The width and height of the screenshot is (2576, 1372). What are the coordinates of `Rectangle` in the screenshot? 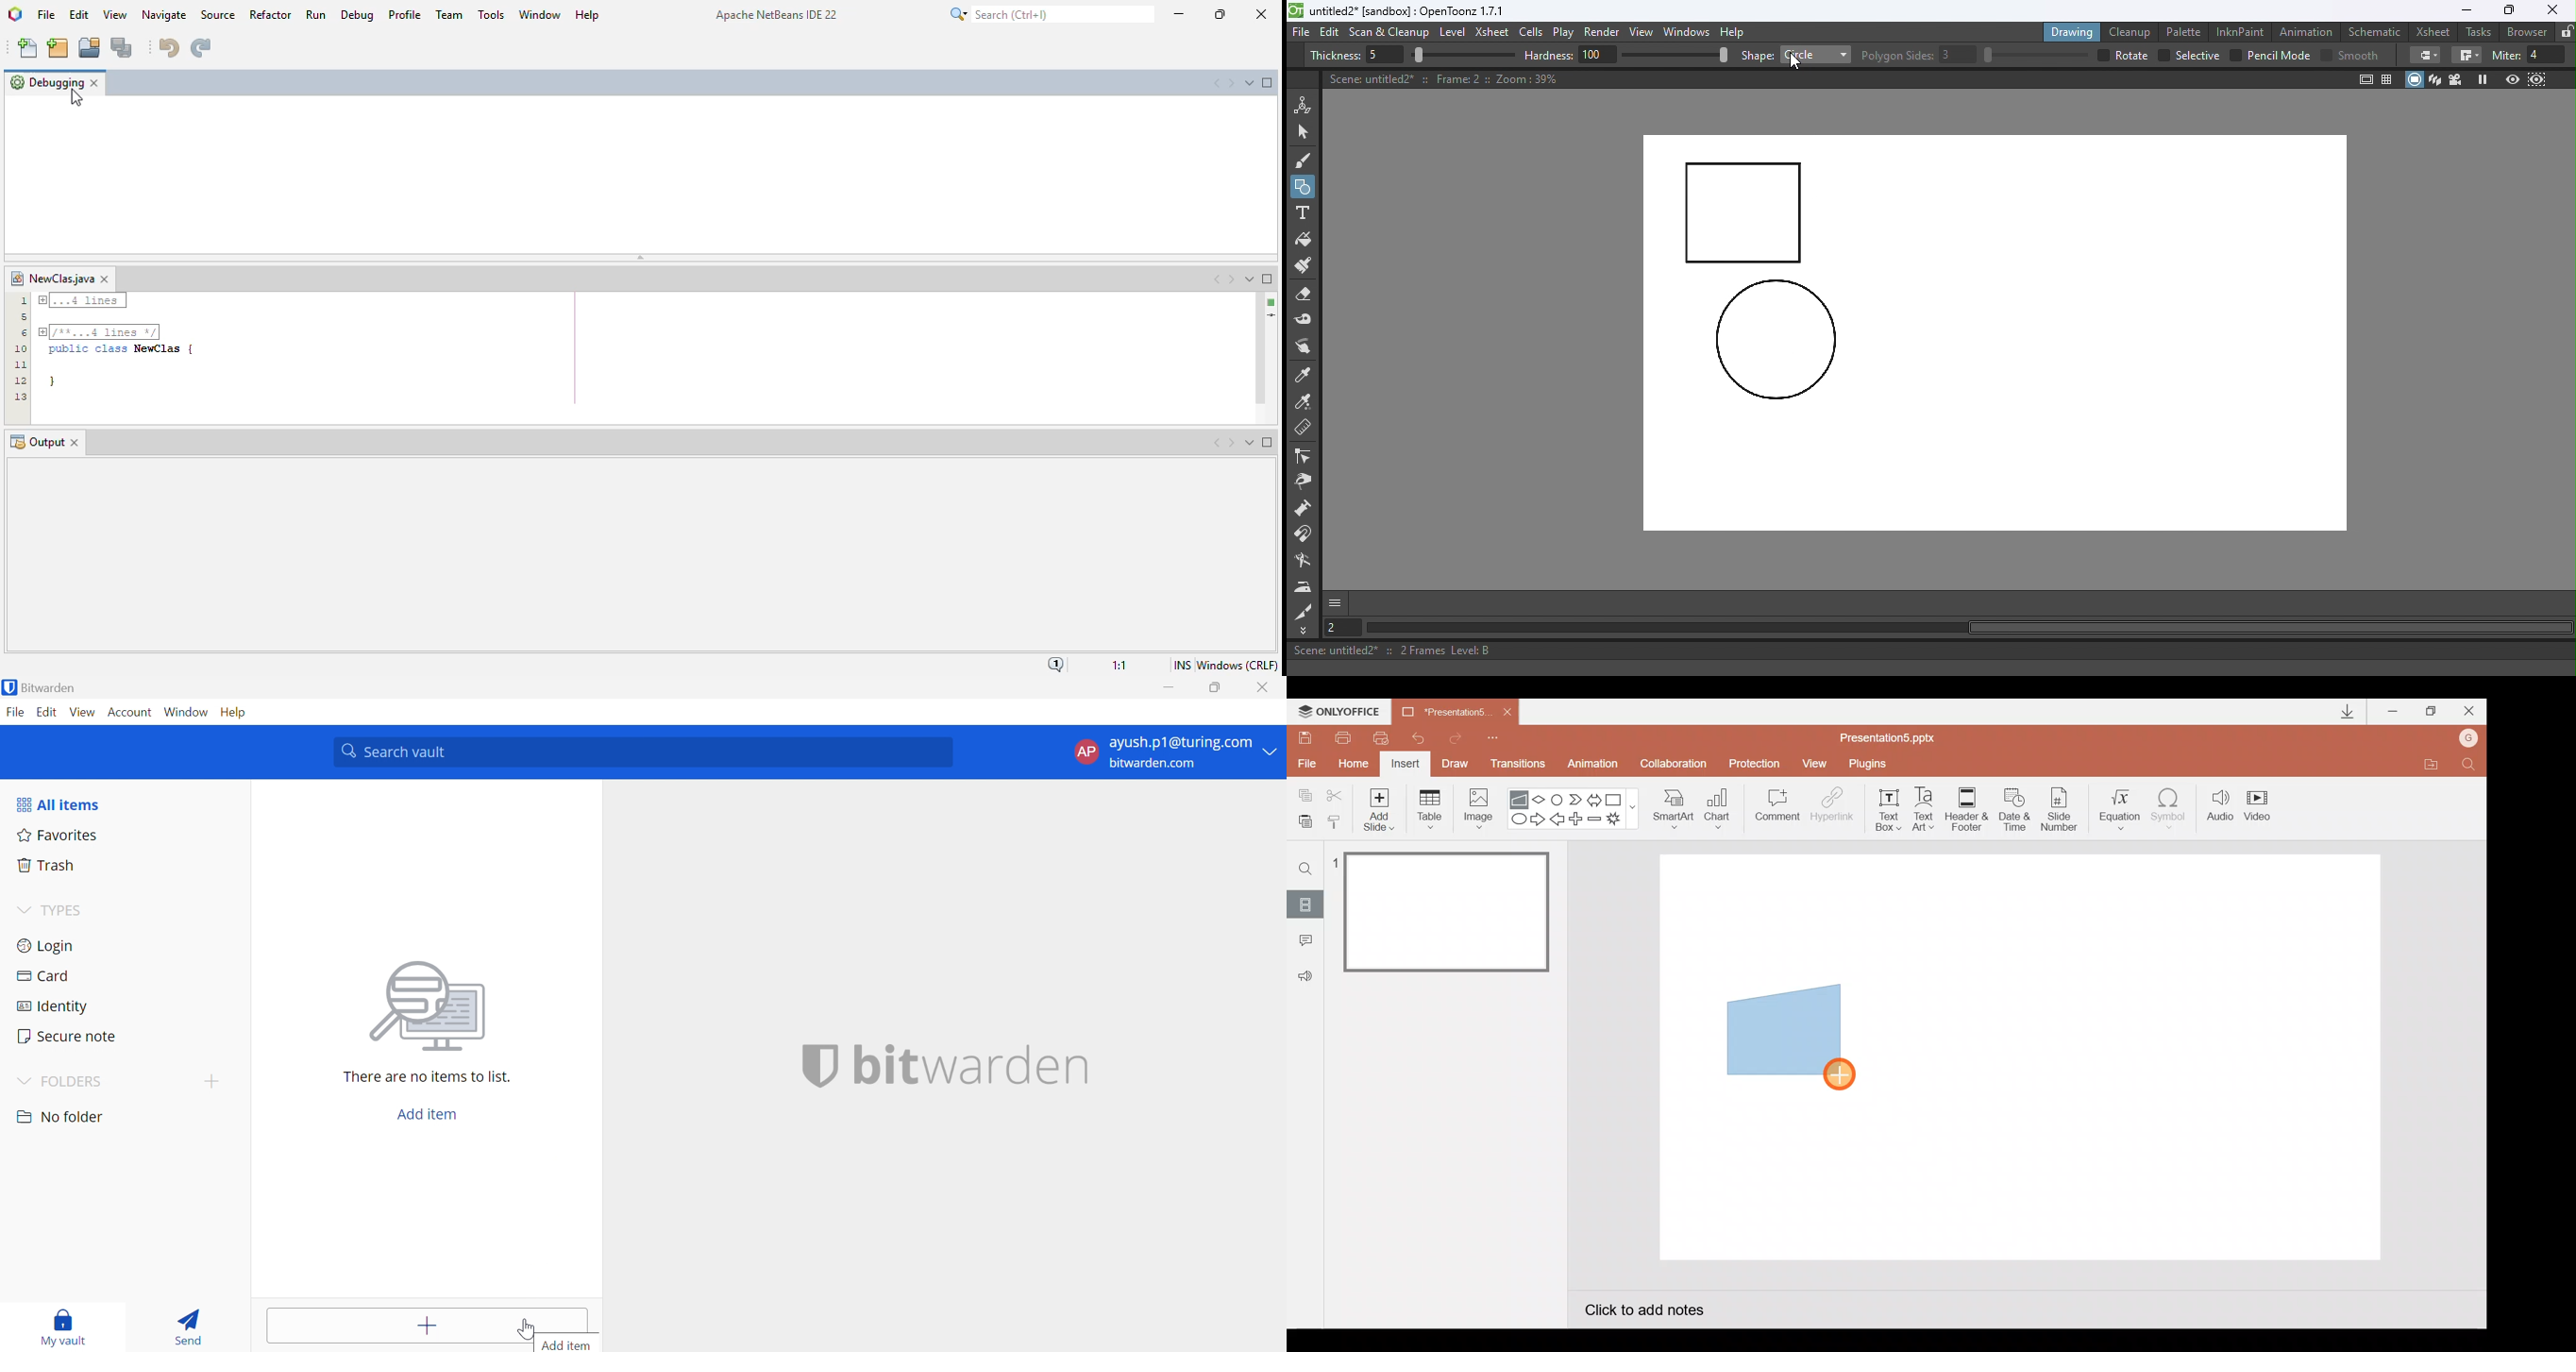 It's located at (1617, 799).